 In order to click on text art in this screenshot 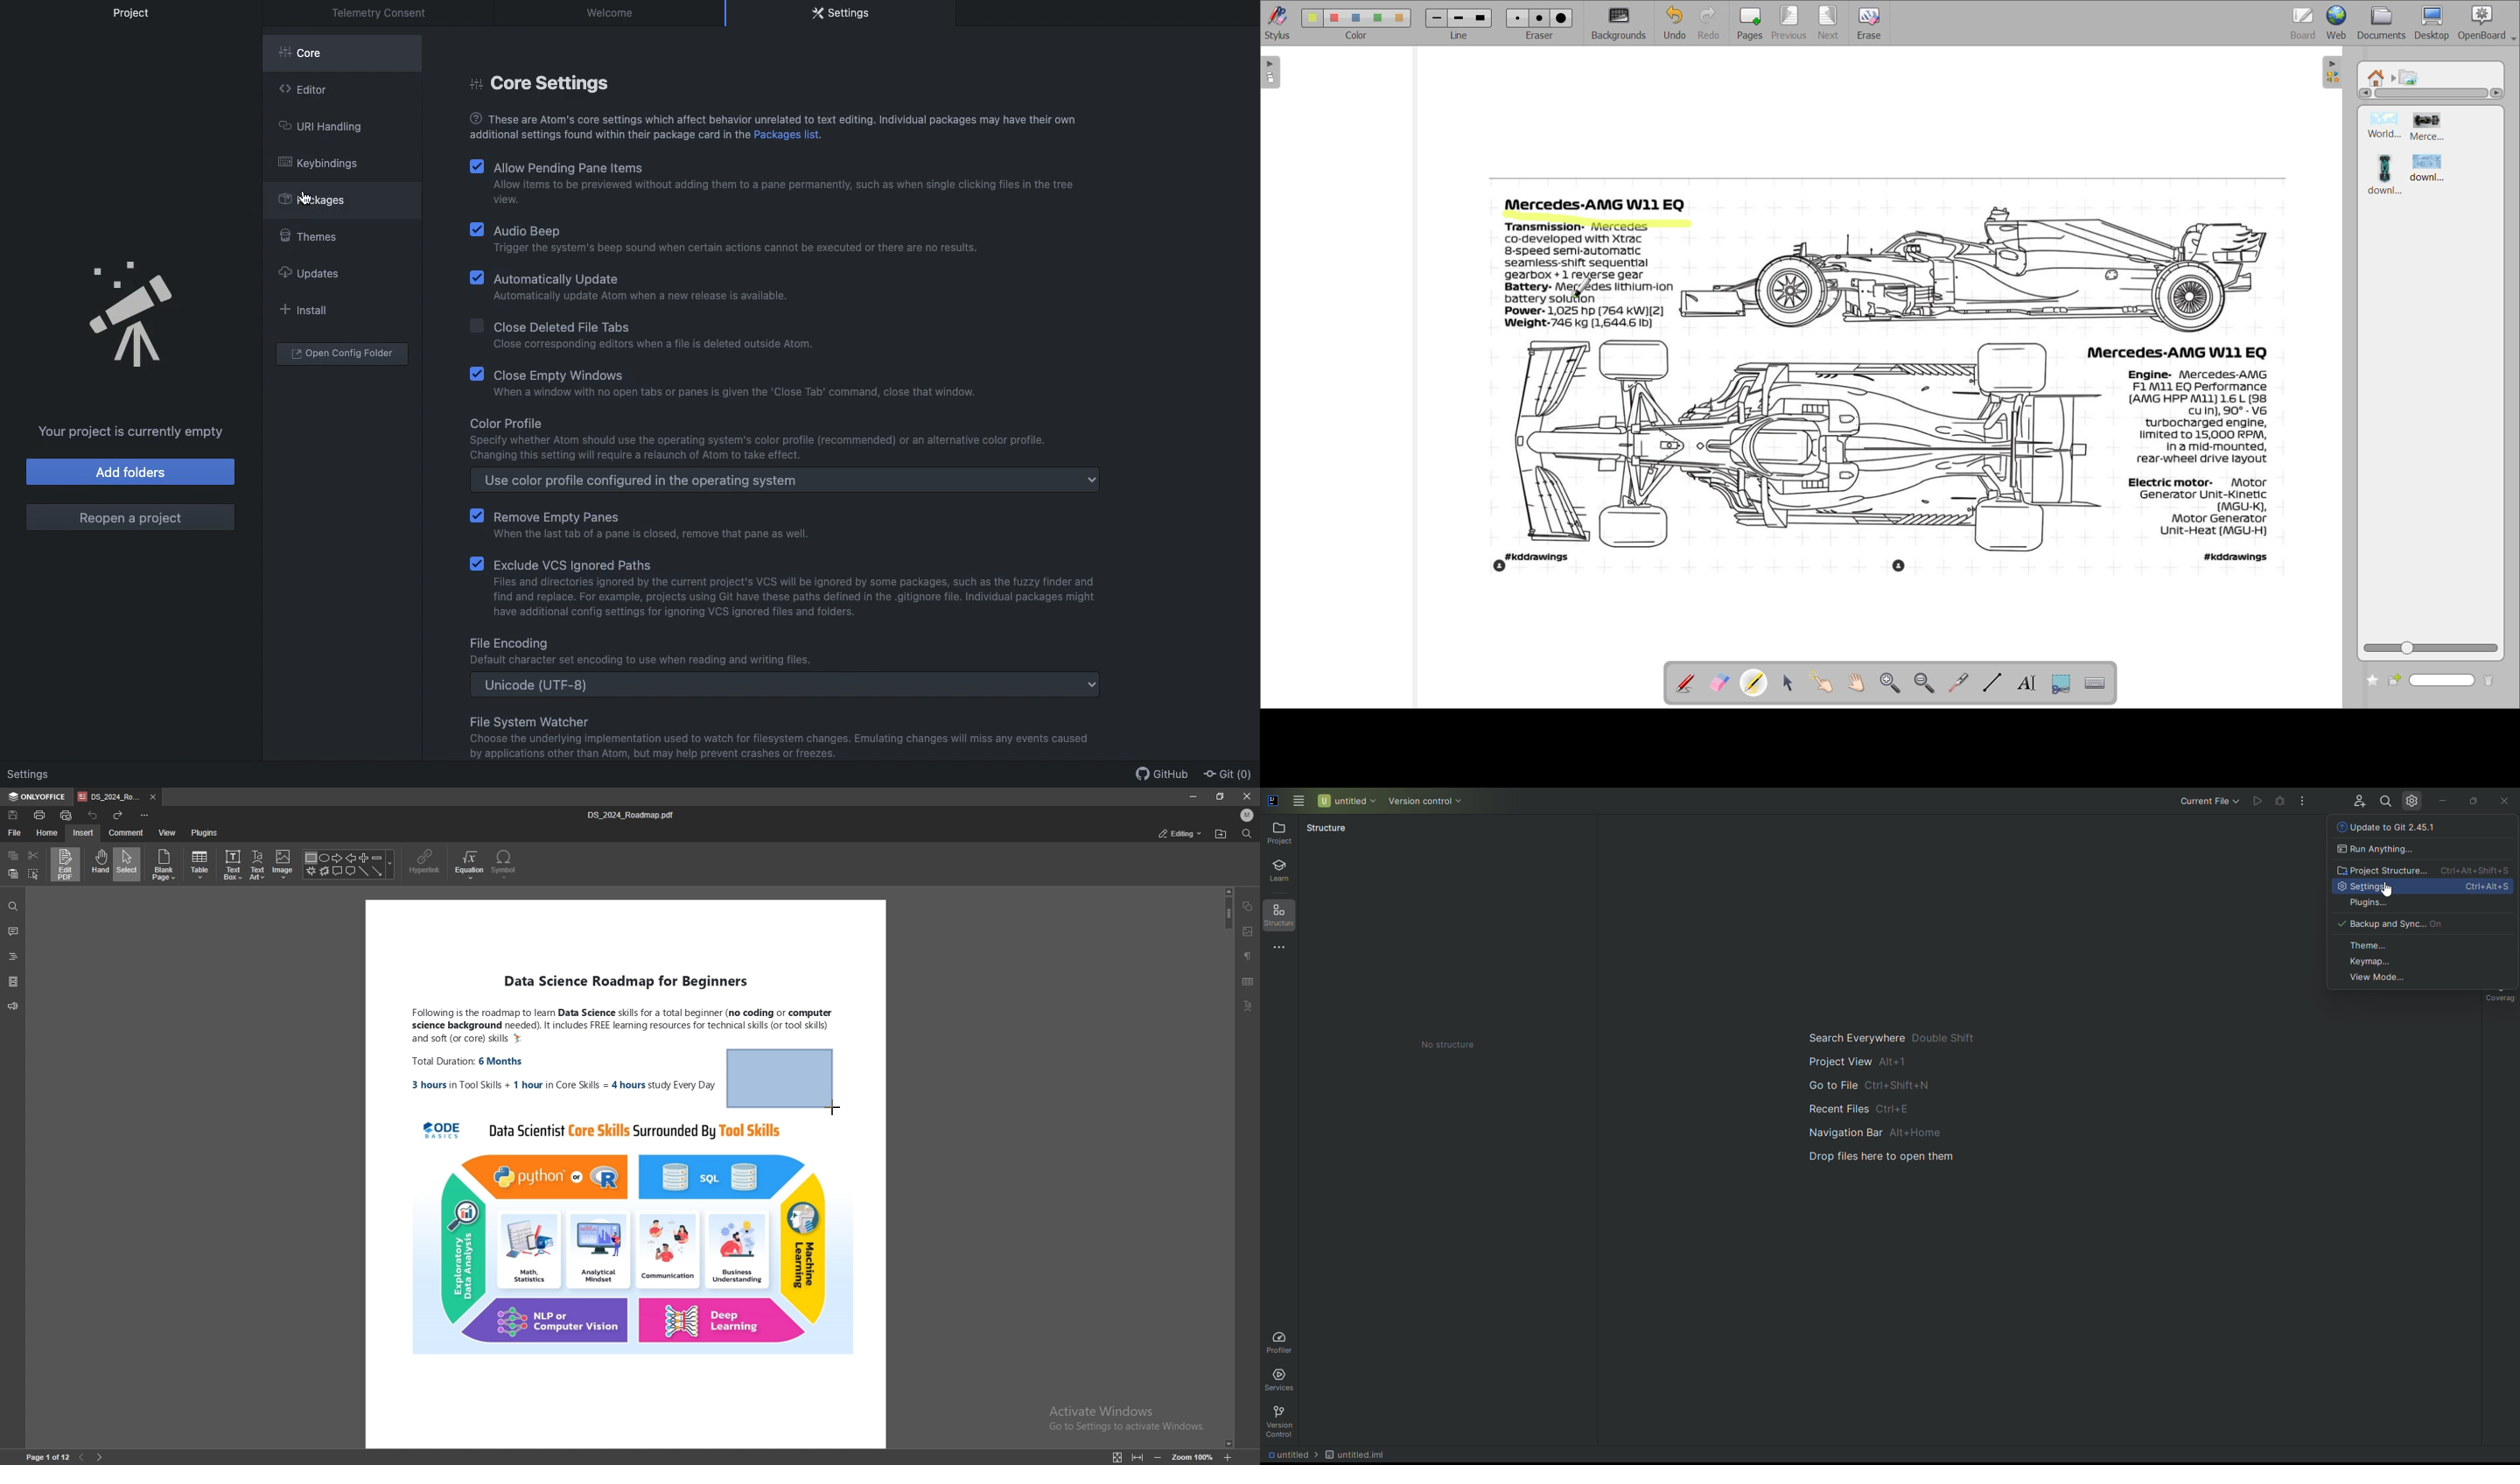, I will do `click(259, 864)`.